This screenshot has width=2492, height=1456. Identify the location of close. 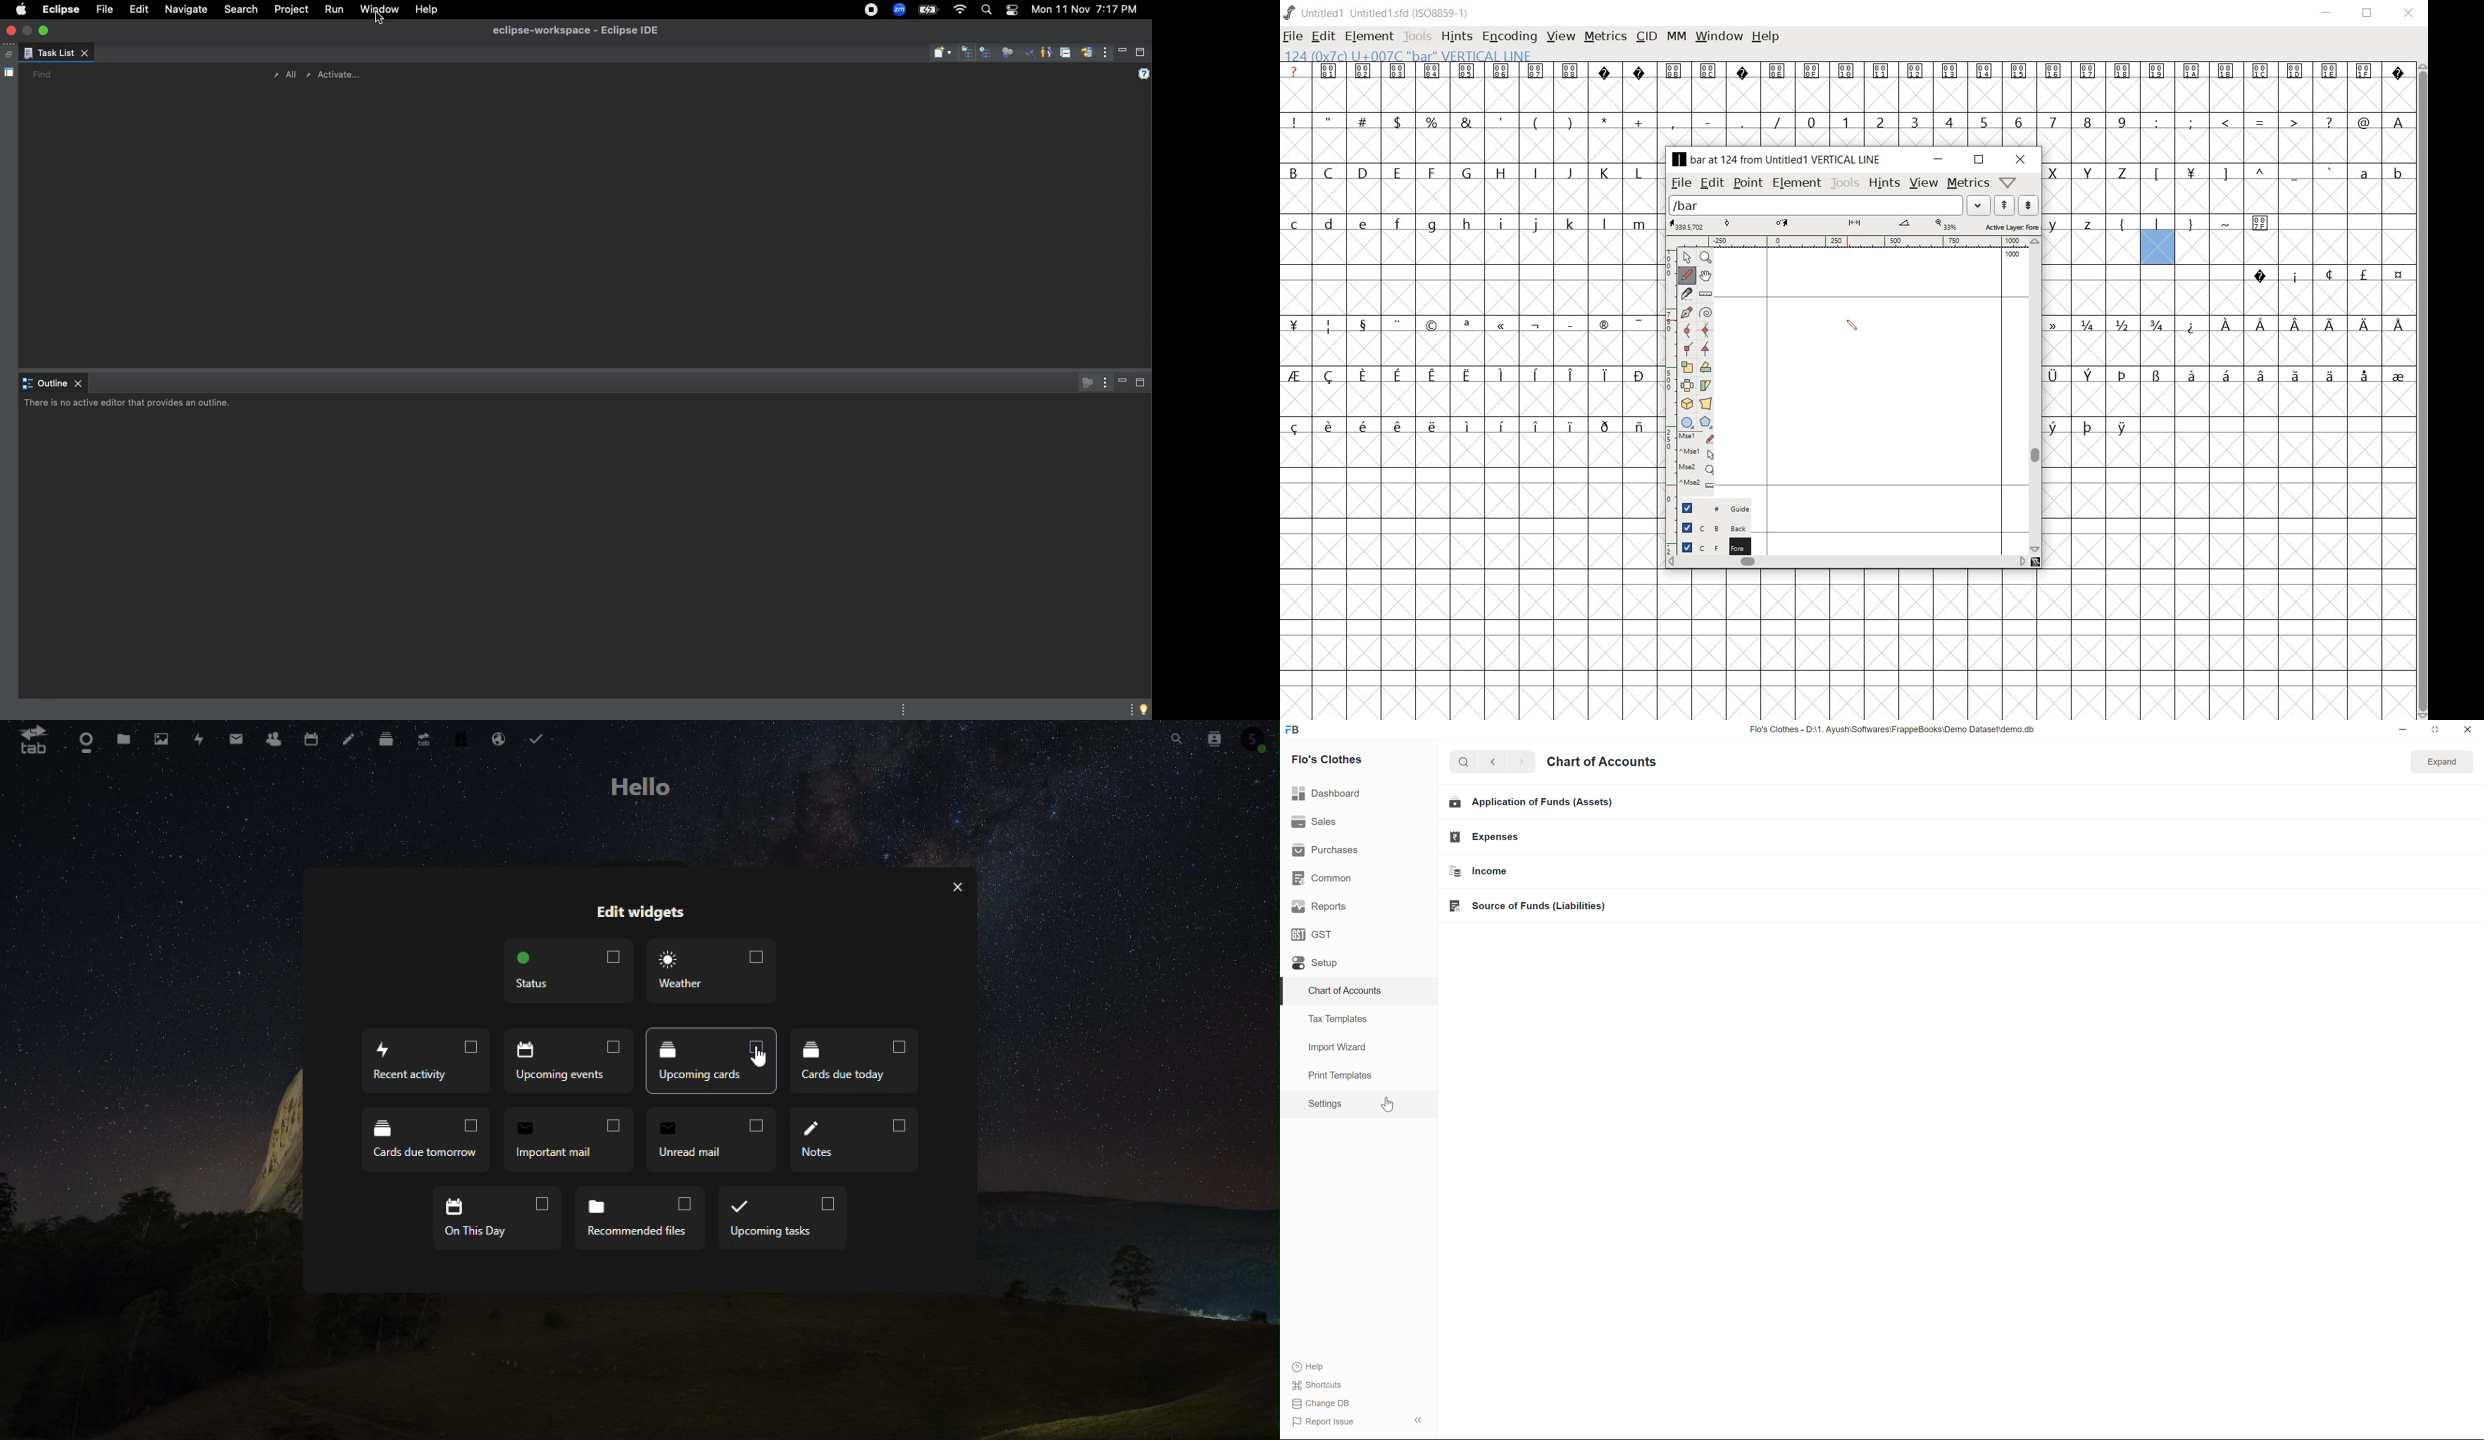
(2410, 14).